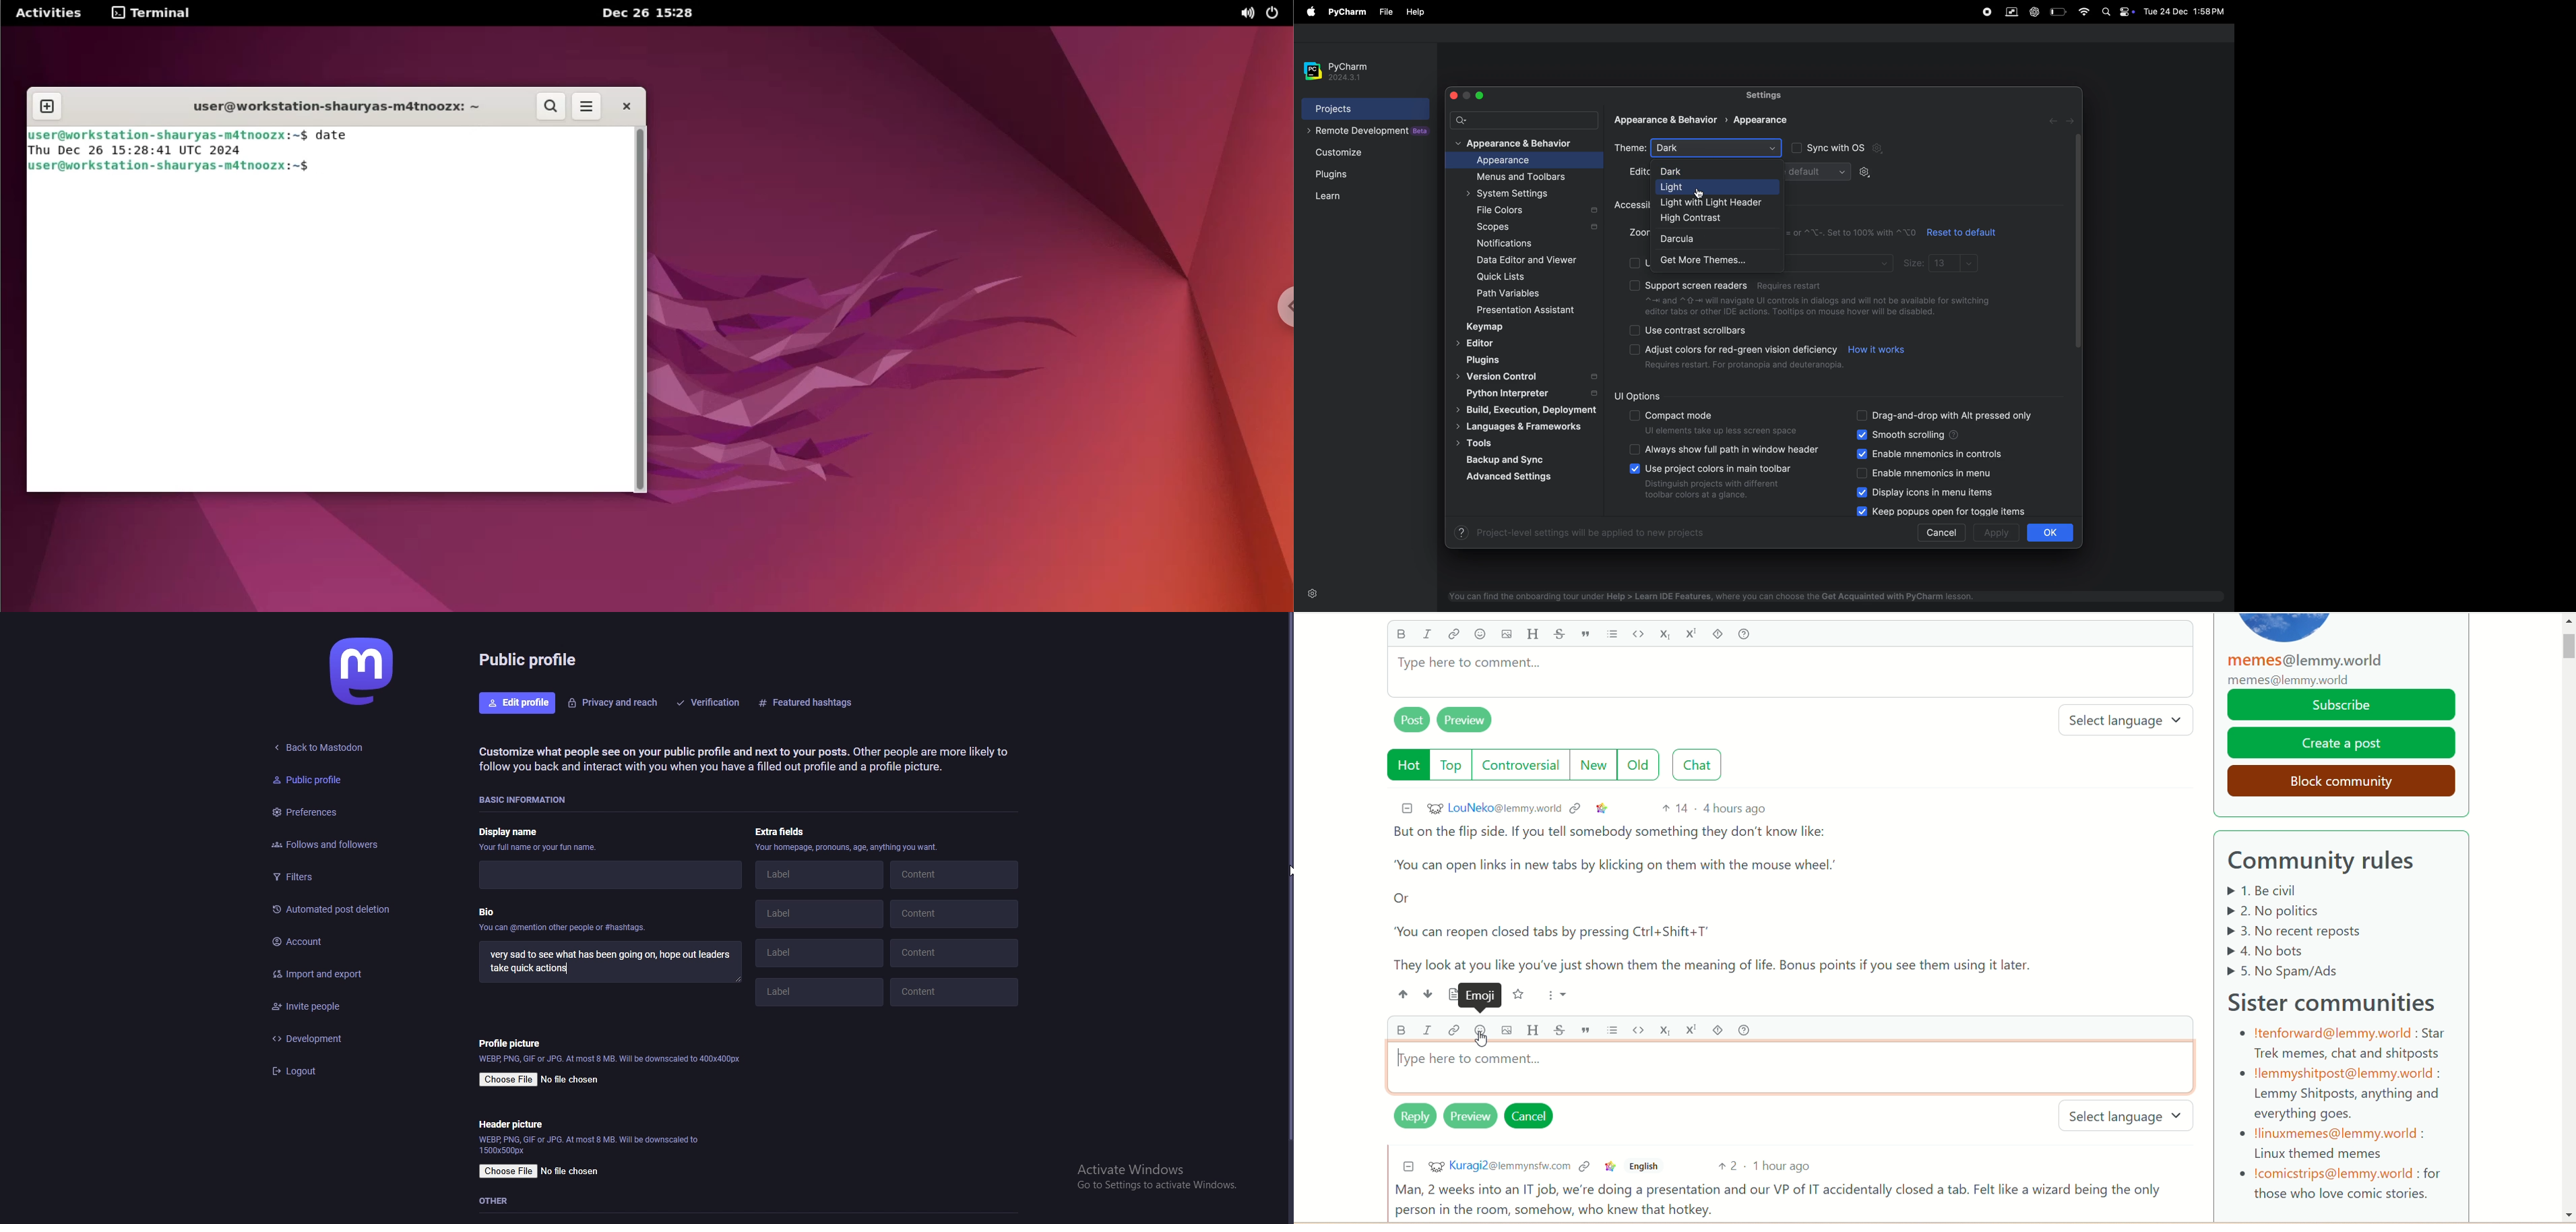 Image resolution: width=2576 pixels, height=1232 pixels. What do you see at coordinates (1524, 121) in the screenshot?
I see `search` at bounding box center [1524, 121].